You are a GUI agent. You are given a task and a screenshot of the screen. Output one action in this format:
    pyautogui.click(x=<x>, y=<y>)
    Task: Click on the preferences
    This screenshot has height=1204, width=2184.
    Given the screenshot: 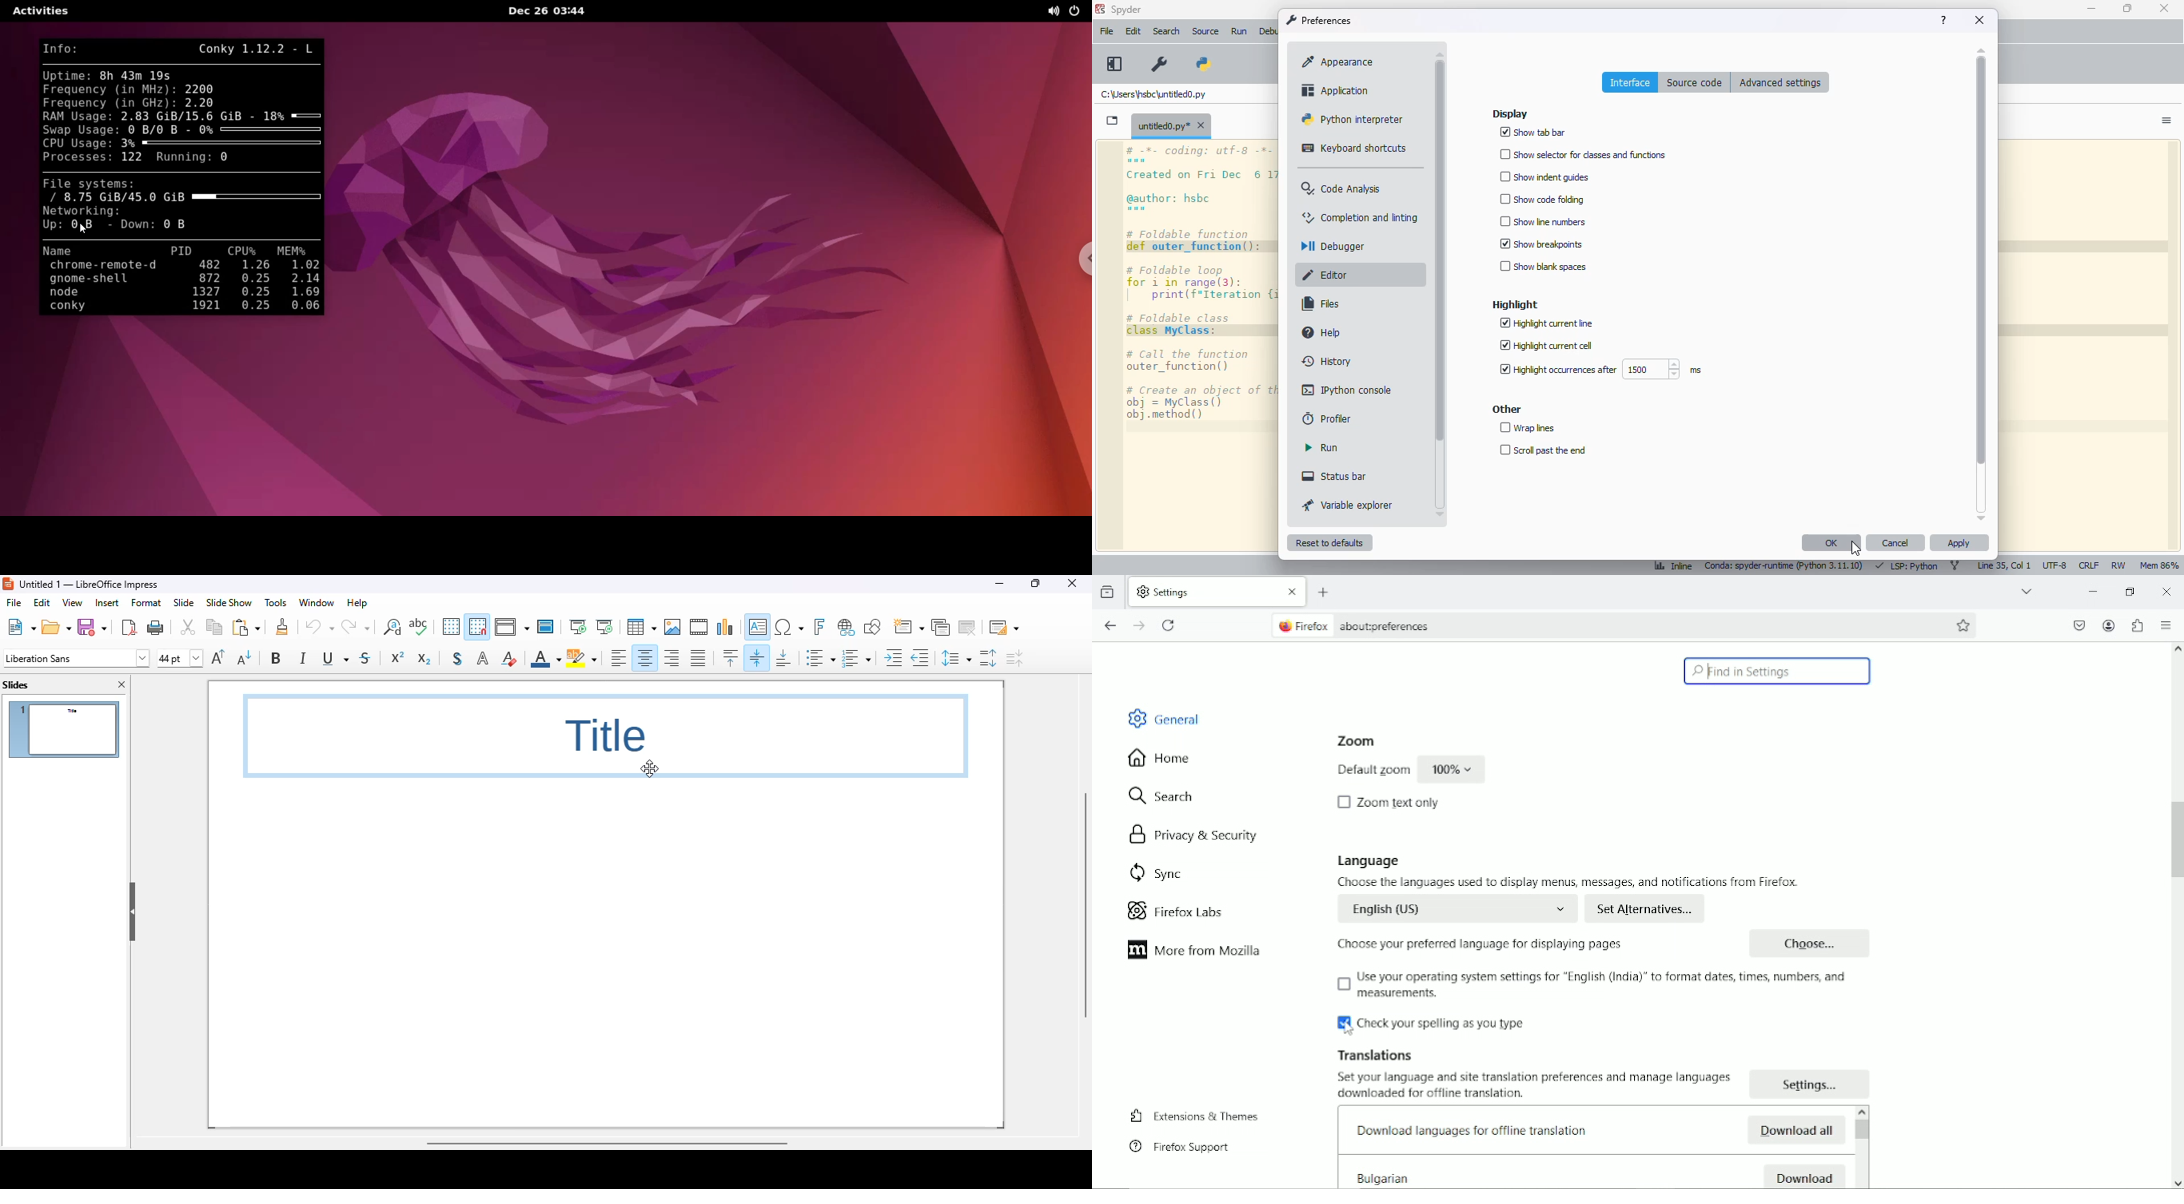 What is the action you would take?
    pyautogui.click(x=1318, y=20)
    